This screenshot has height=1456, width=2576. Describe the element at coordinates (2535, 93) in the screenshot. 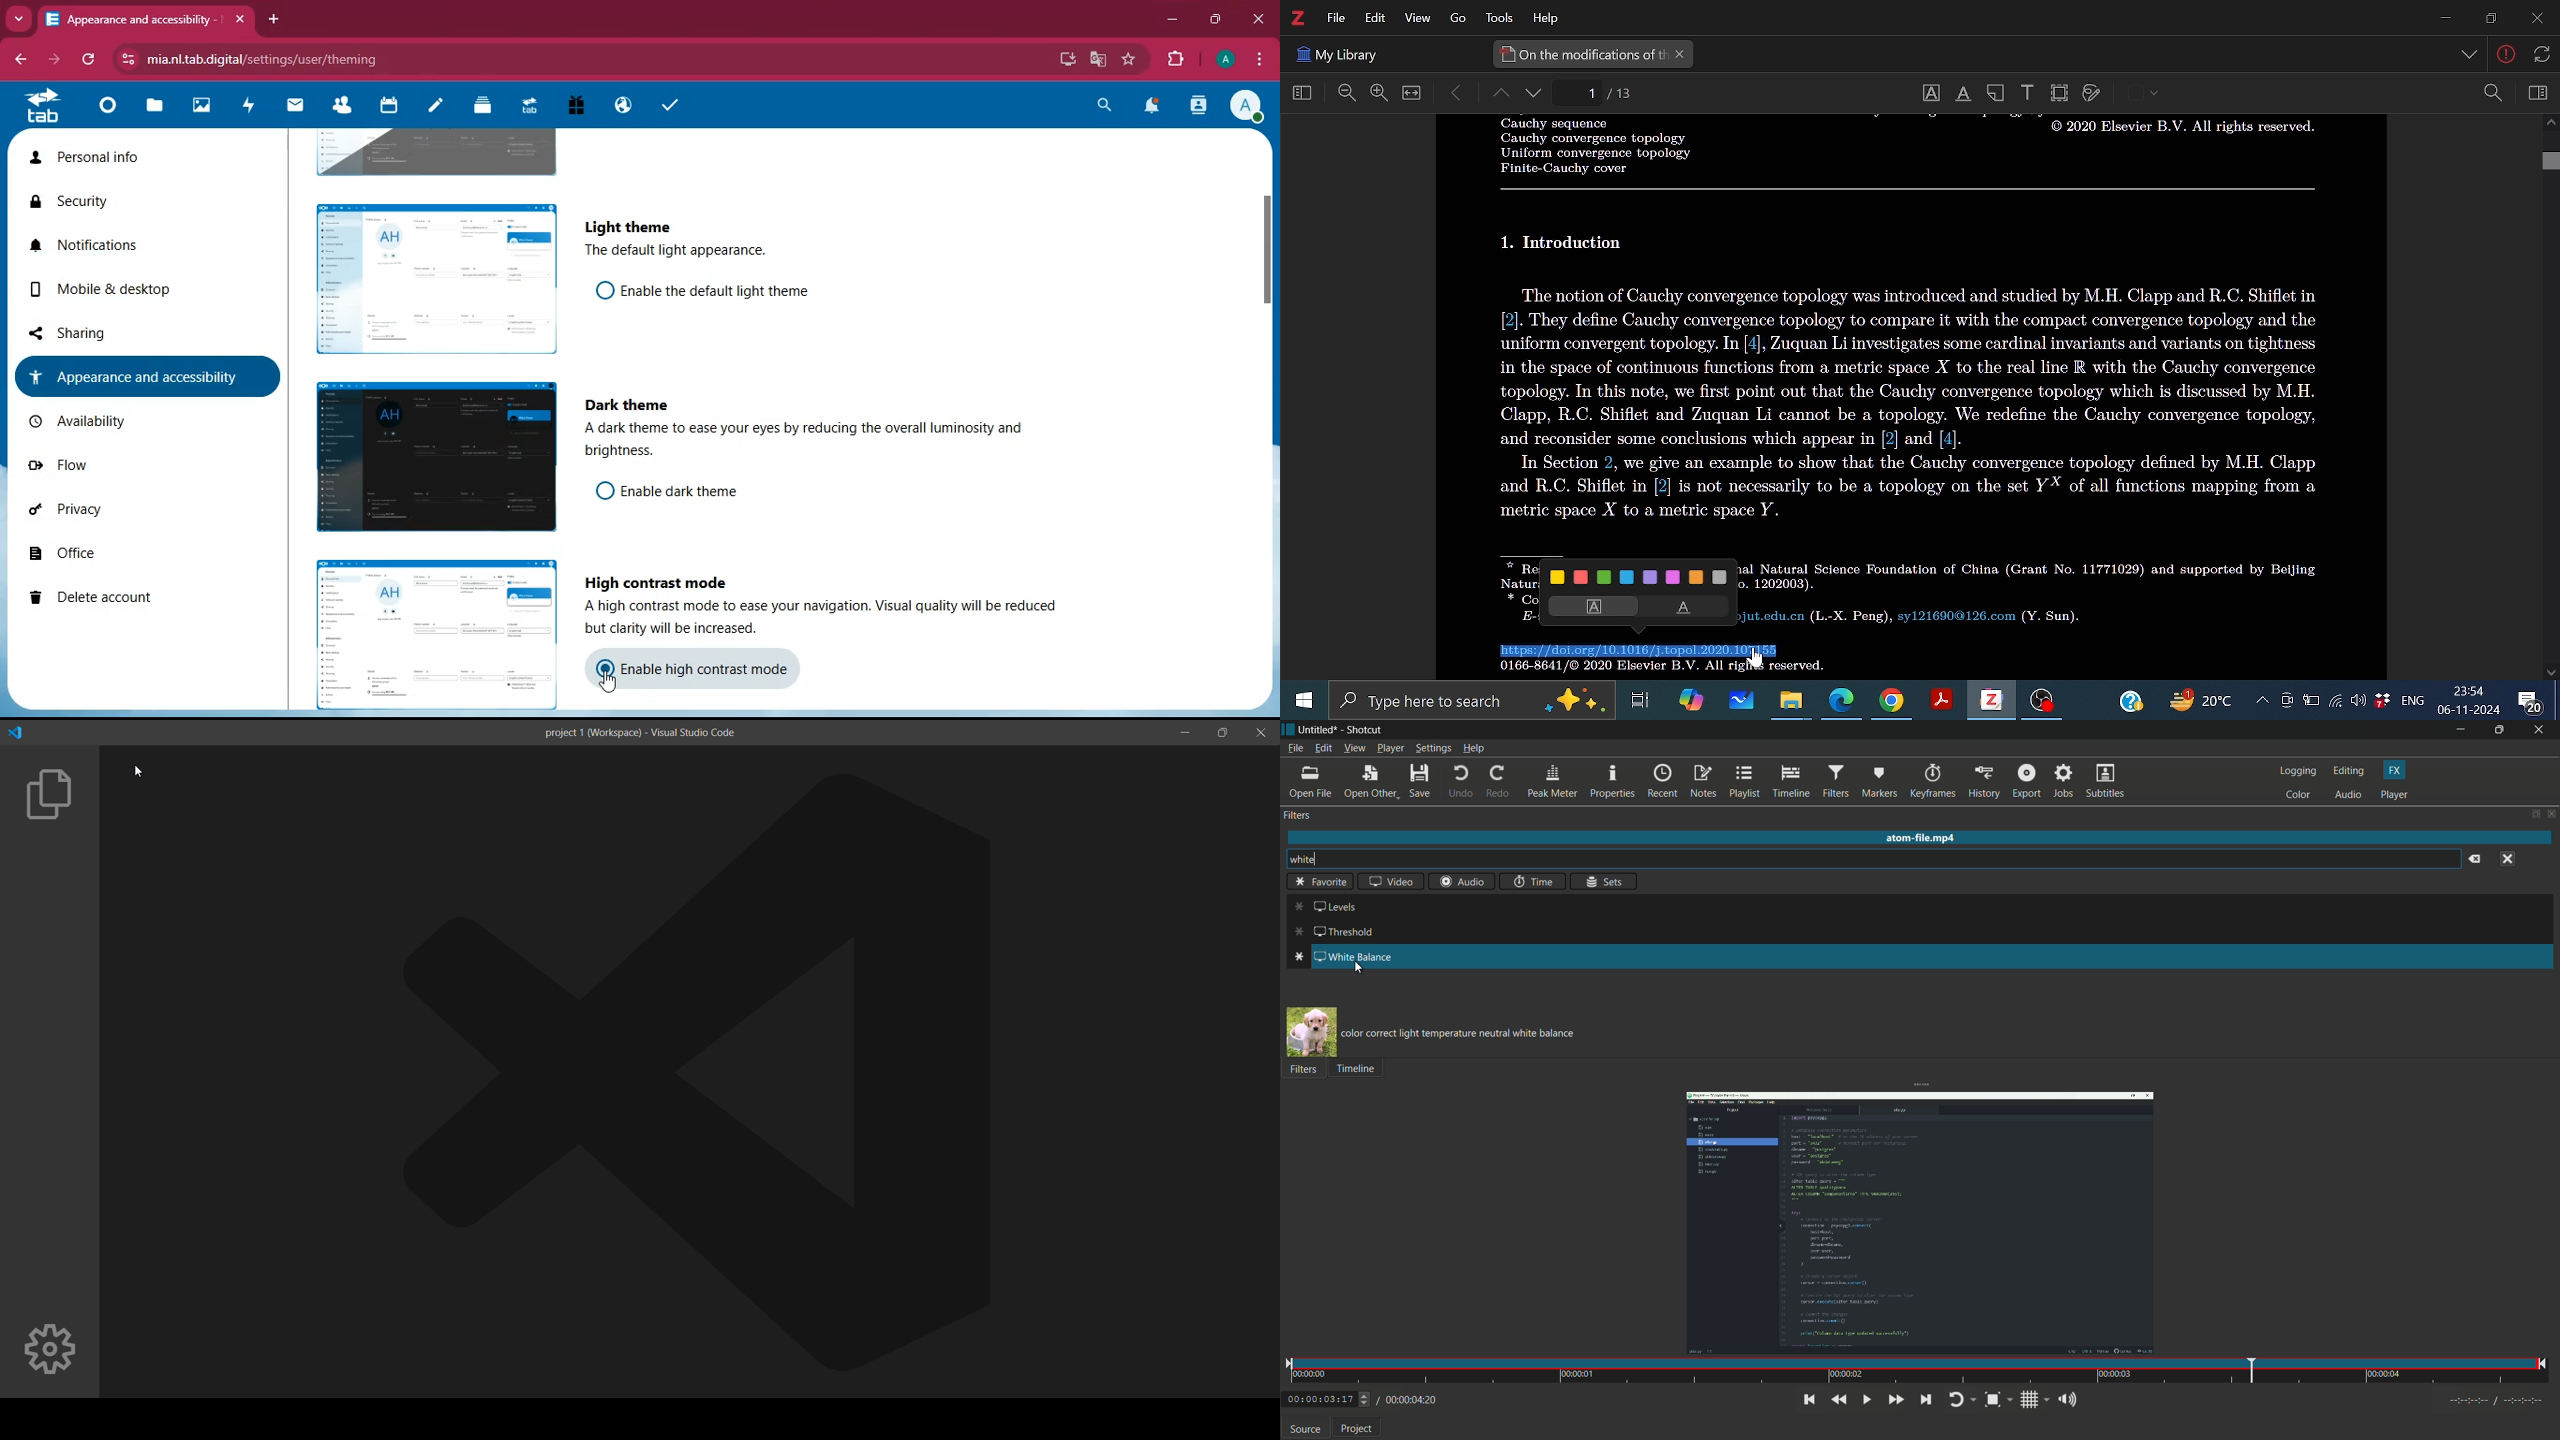

I see `Sidebar view` at that location.